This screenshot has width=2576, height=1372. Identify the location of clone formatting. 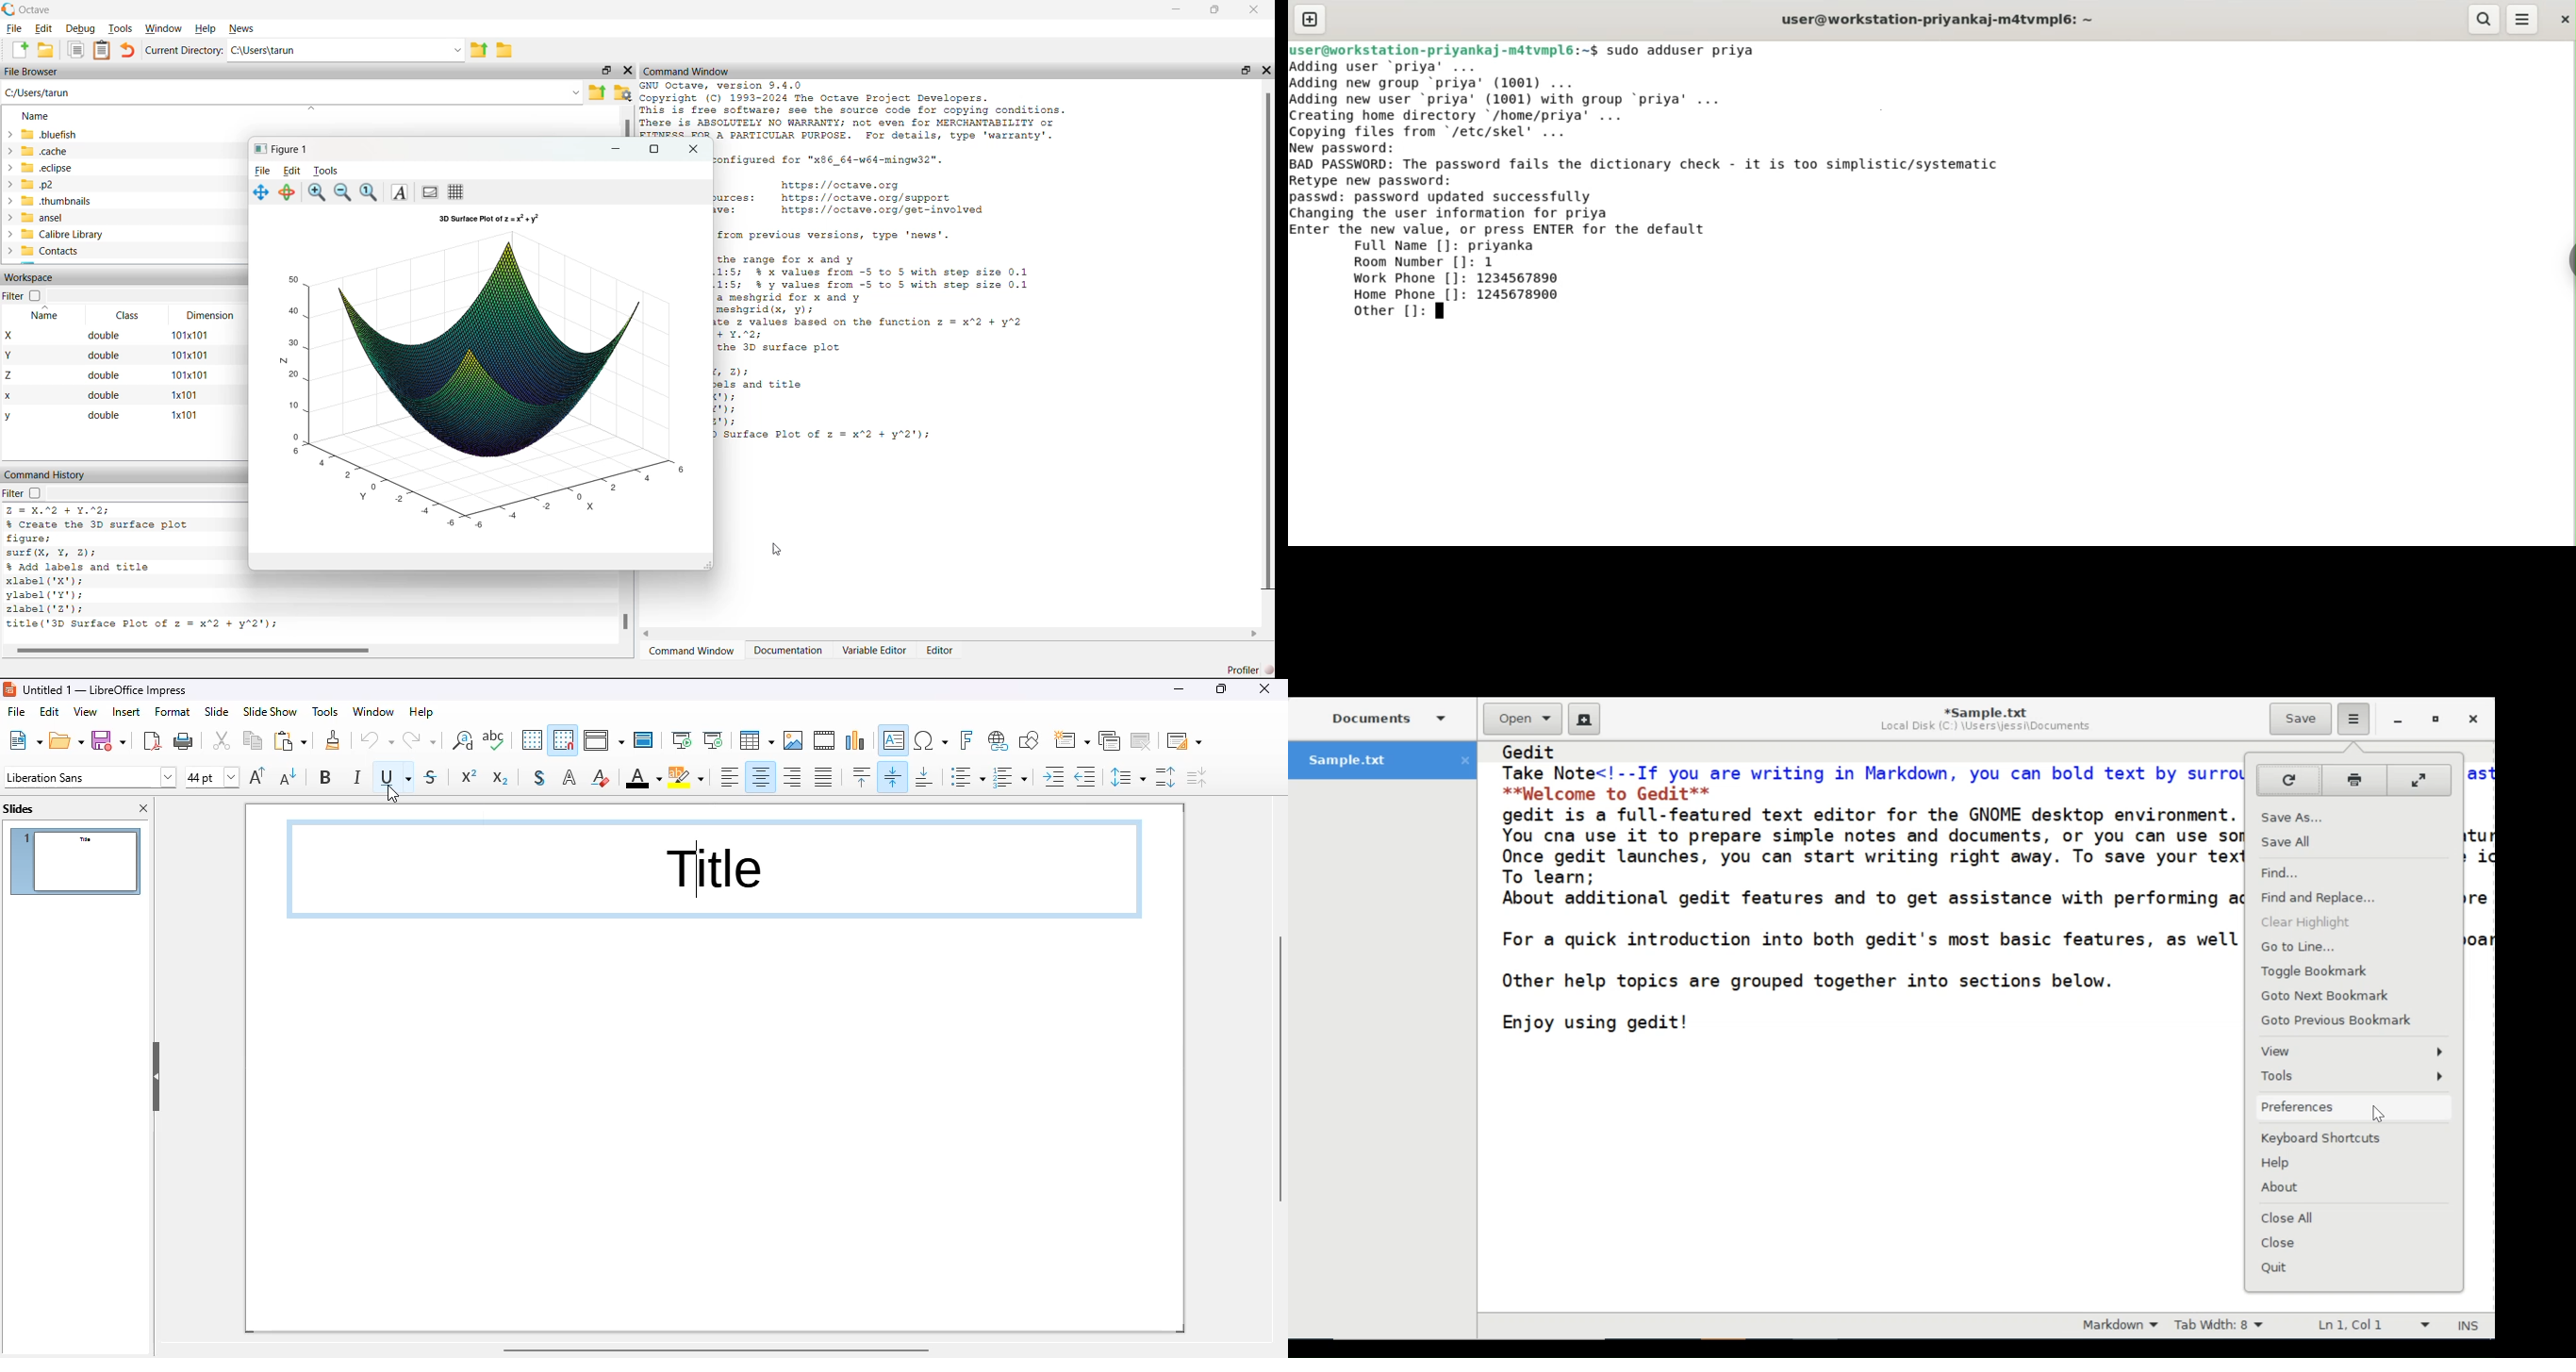
(333, 740).